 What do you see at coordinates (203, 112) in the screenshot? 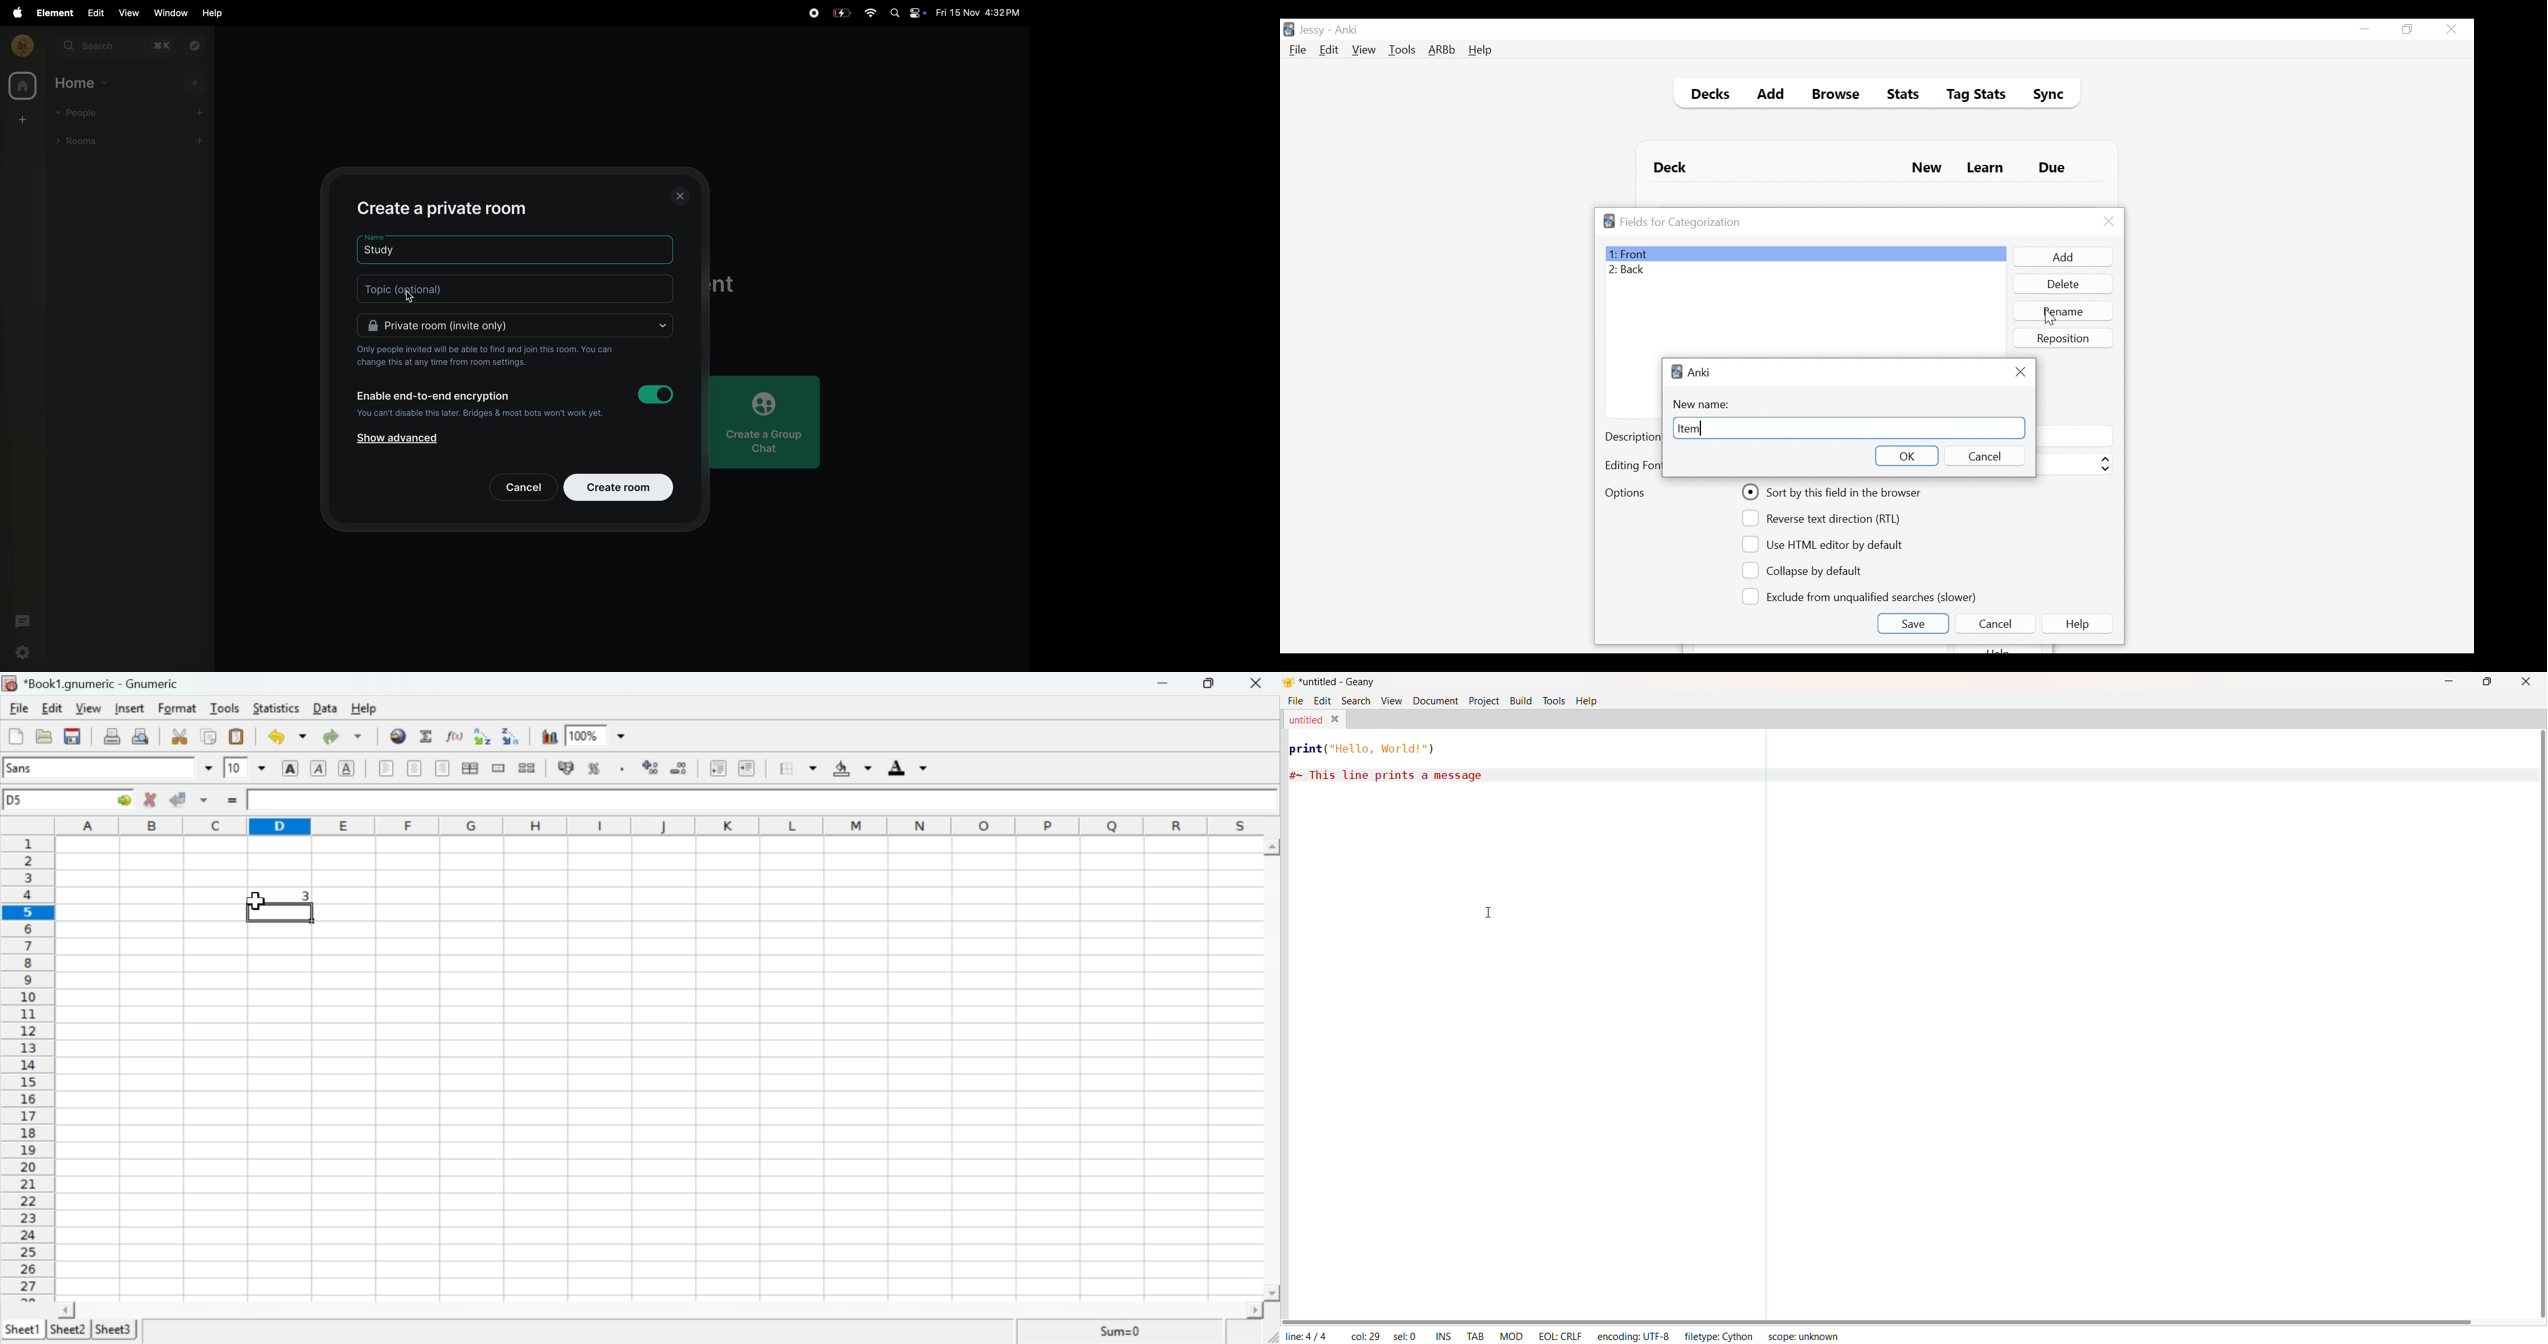
I see `add` at bounding box center [203, 112].